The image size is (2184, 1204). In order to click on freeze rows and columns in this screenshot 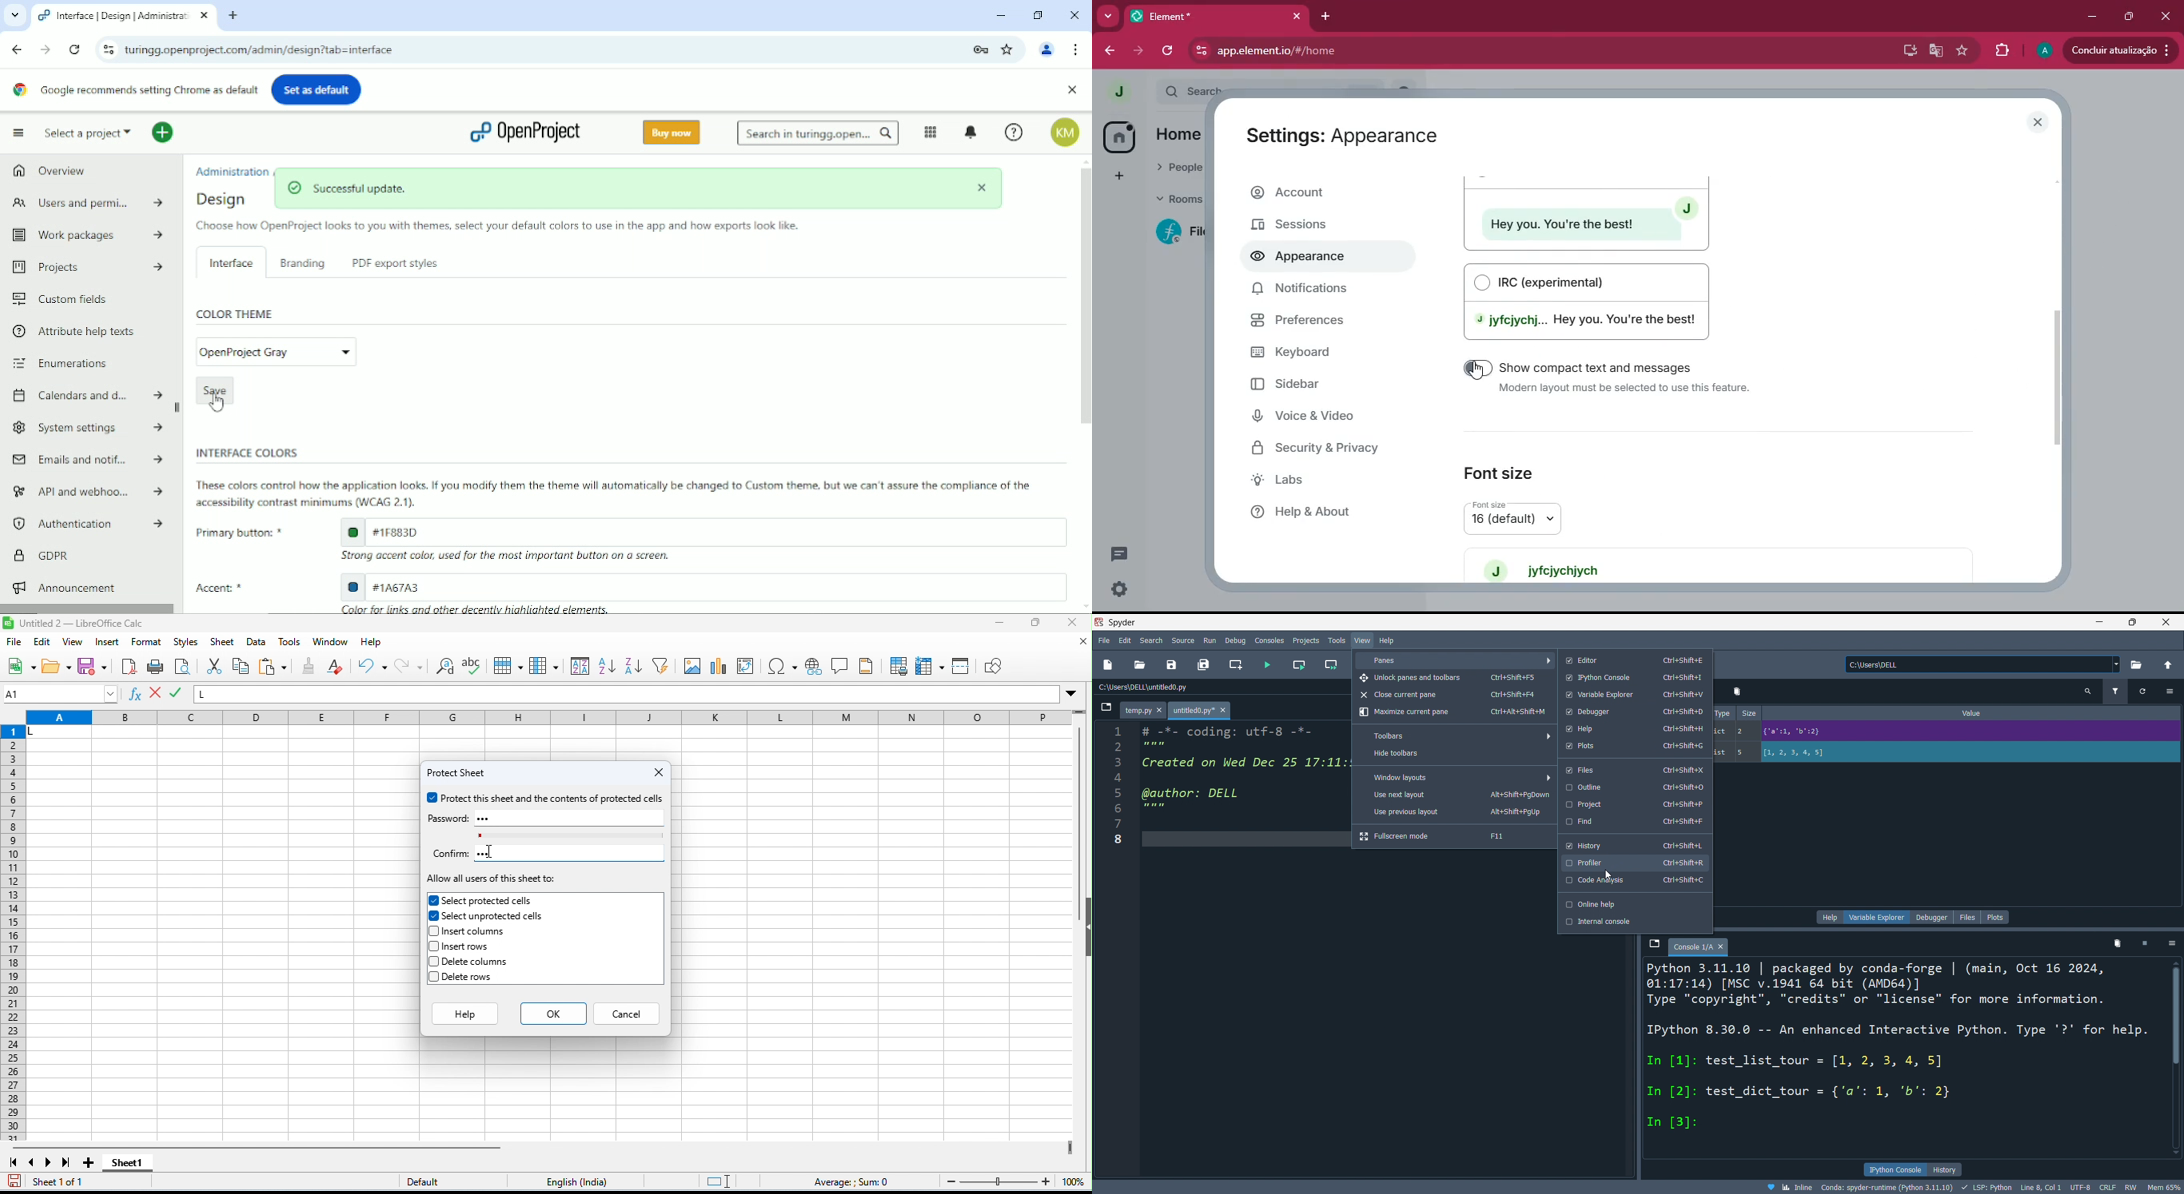, I will do `click(931, 667)`.